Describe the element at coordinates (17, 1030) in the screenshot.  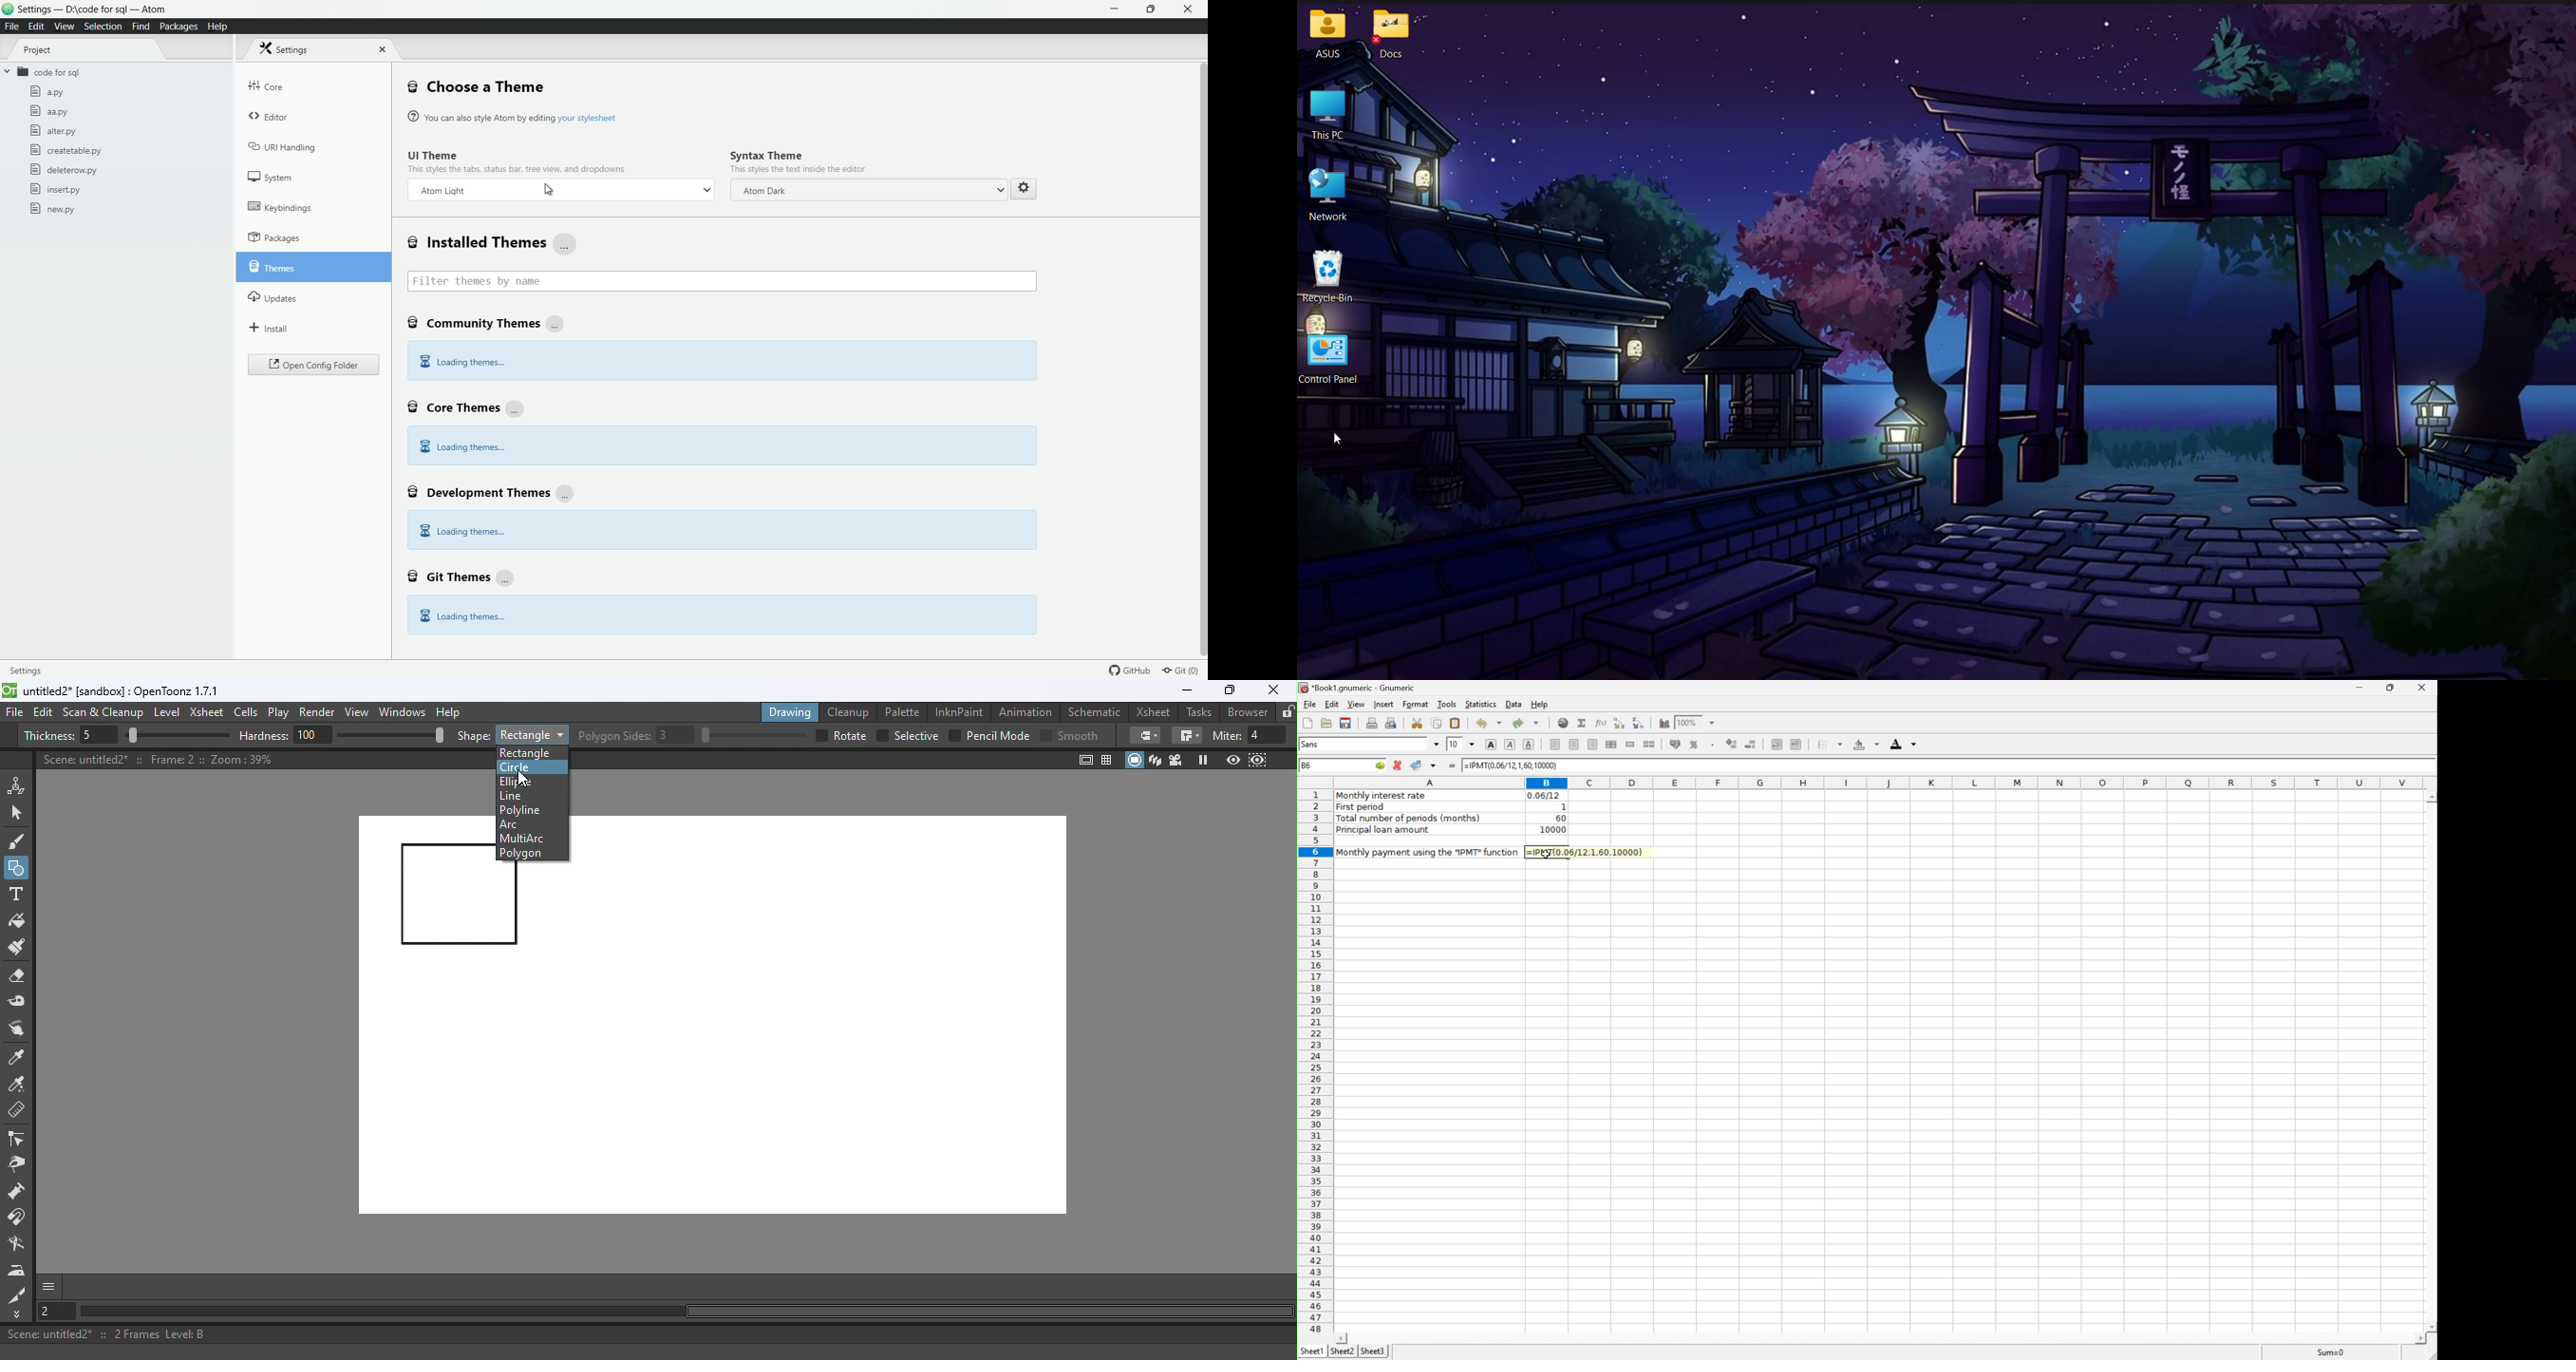
I see `Finger tool` at that location.